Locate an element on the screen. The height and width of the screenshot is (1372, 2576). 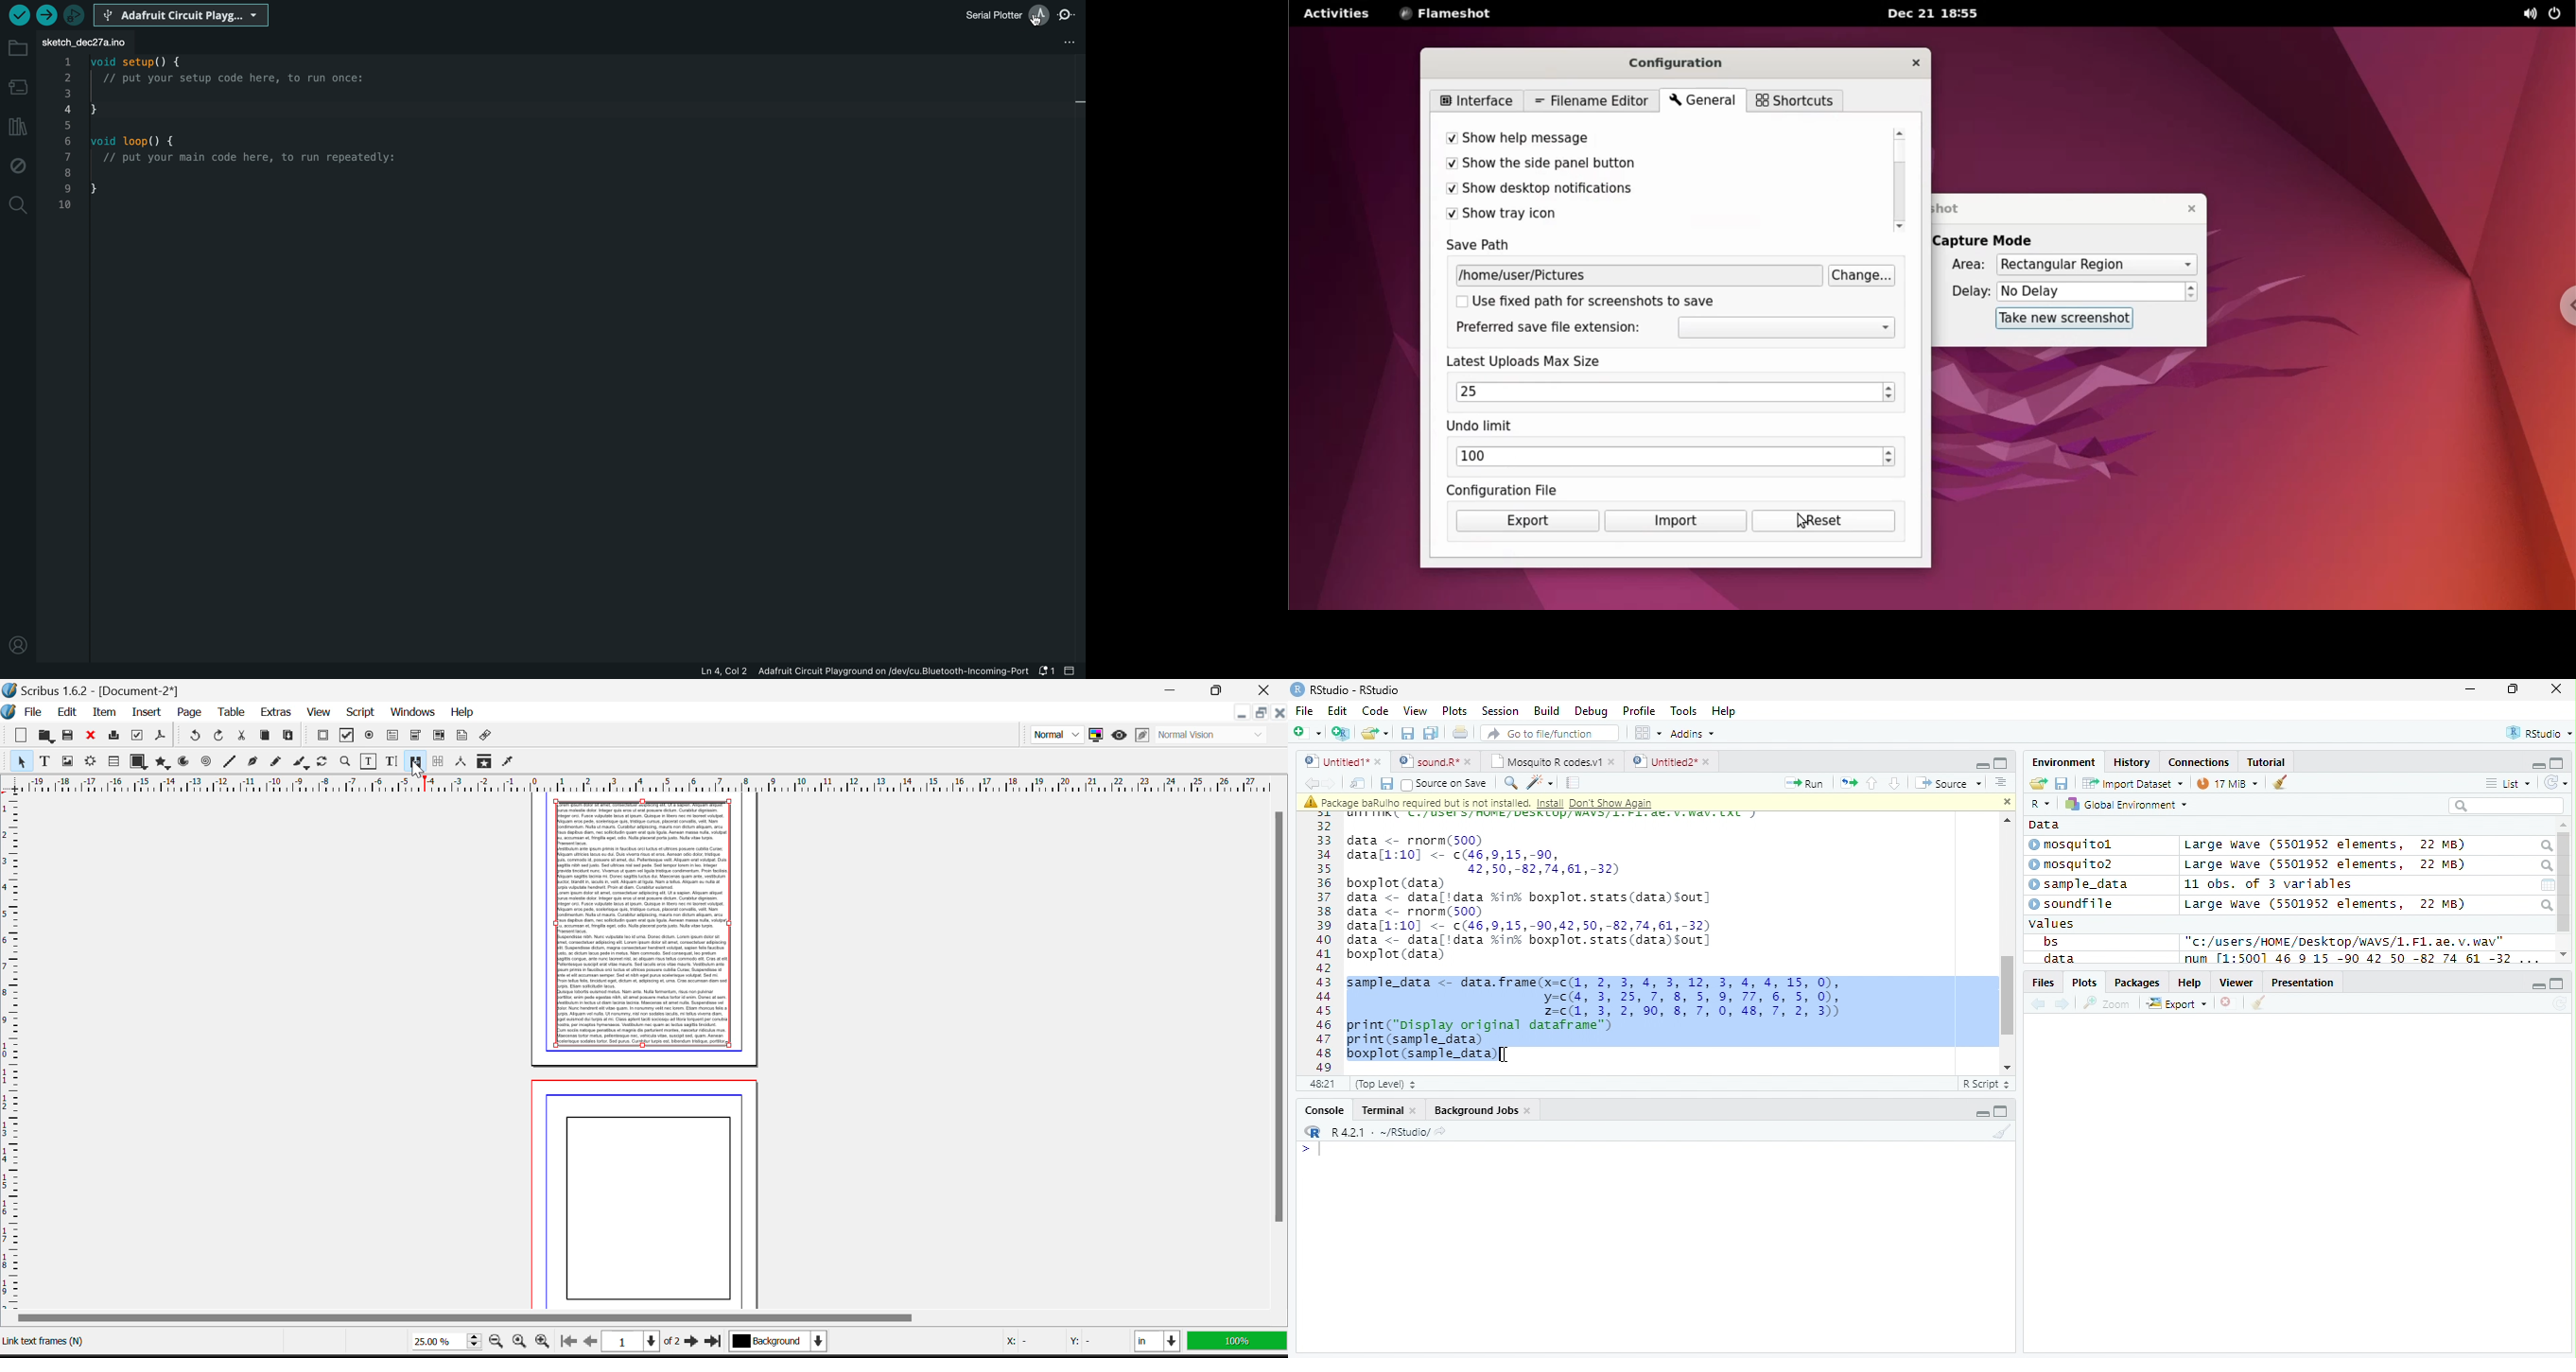
Edit Contents of Frame is located at coordinates (367, 761).